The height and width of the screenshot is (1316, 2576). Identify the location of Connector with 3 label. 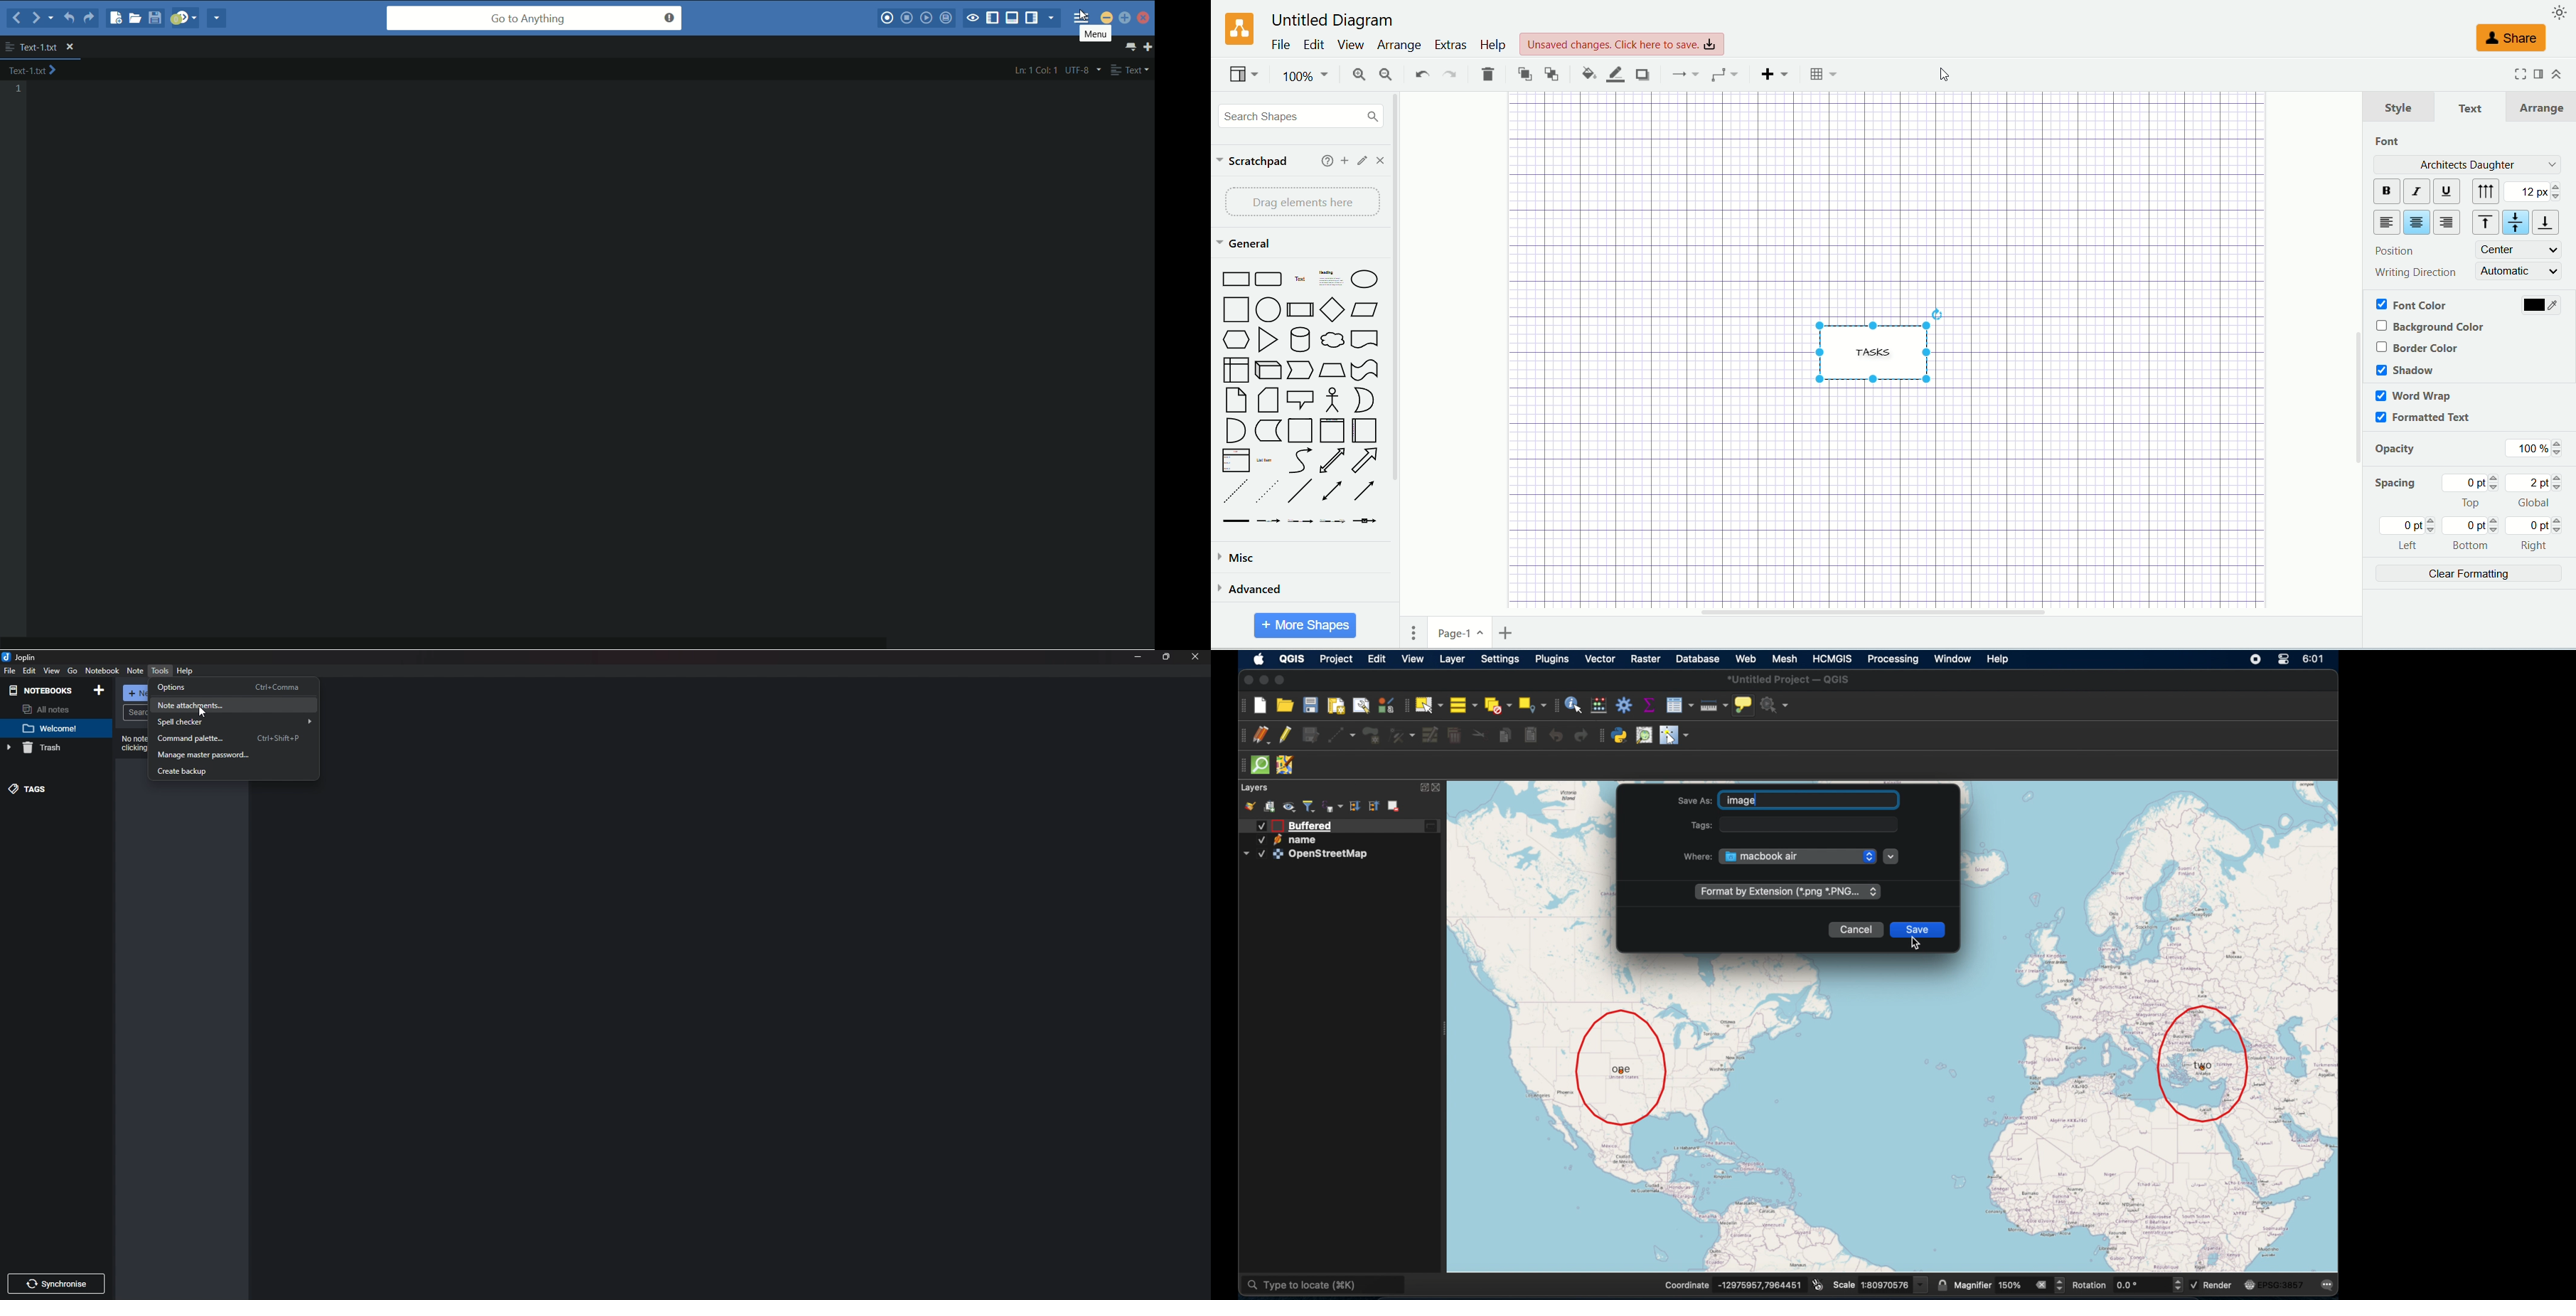
(1332, 522).